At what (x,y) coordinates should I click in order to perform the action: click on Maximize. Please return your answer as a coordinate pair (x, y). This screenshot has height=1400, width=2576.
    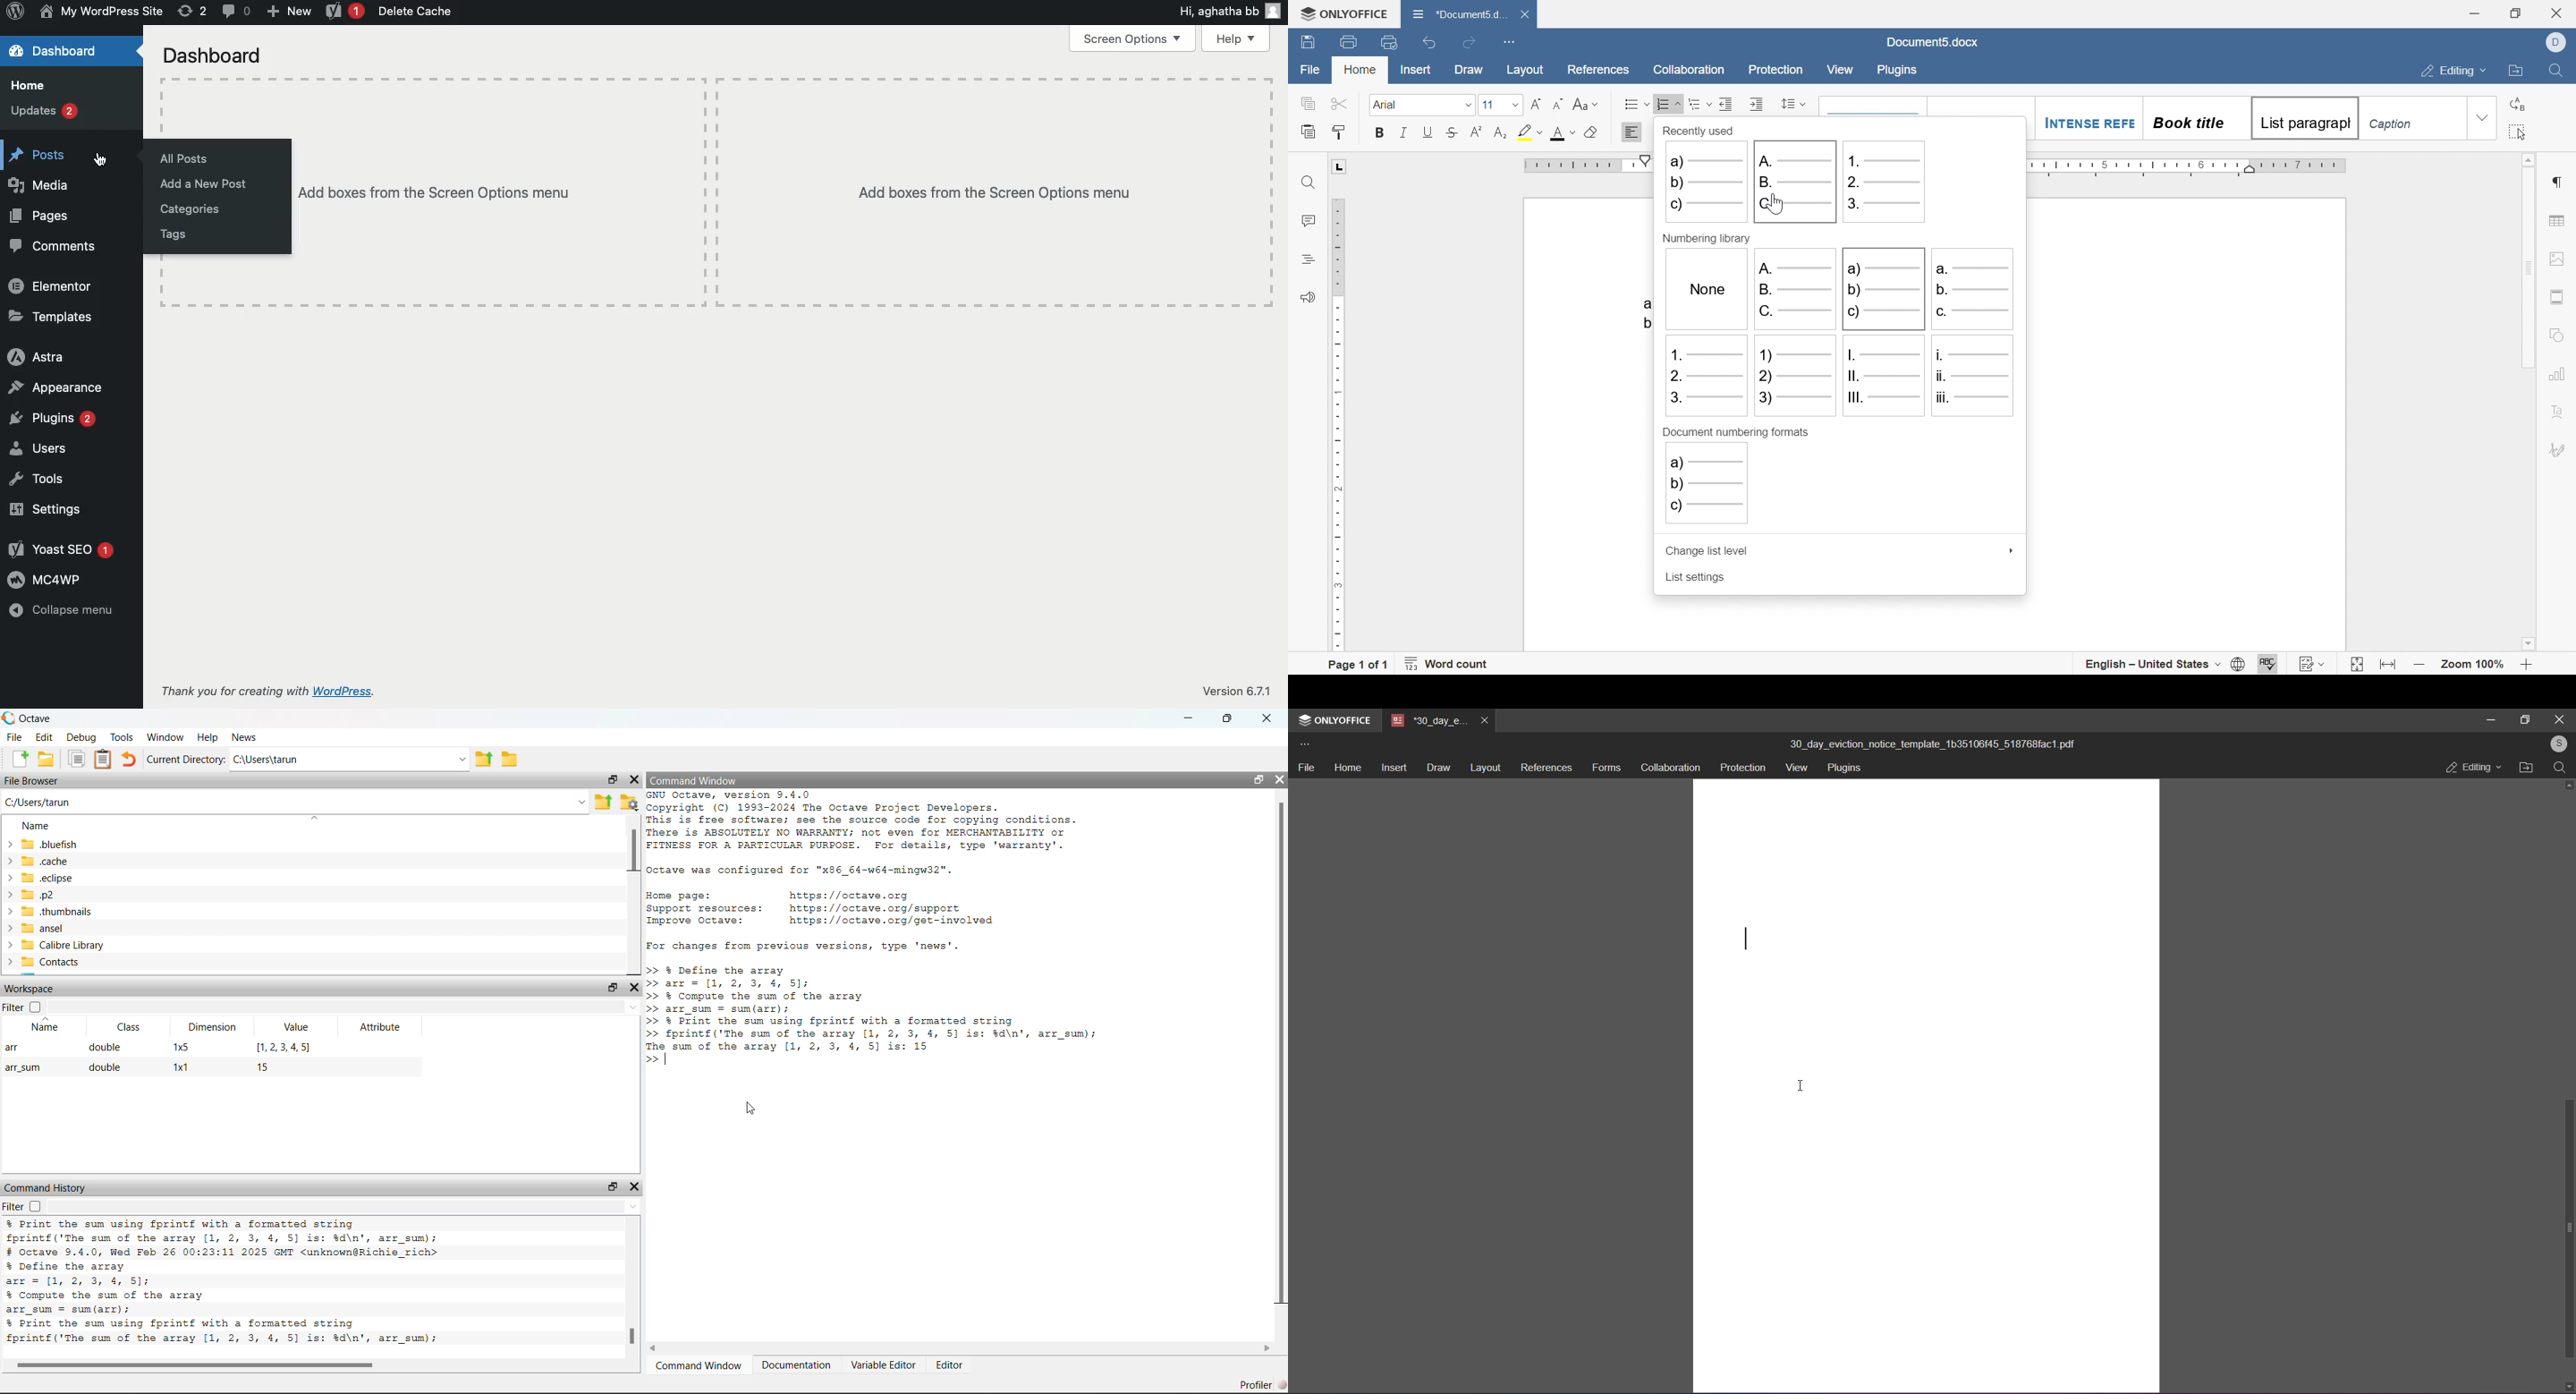
    Looking at the image, I should click on (1256, 780).